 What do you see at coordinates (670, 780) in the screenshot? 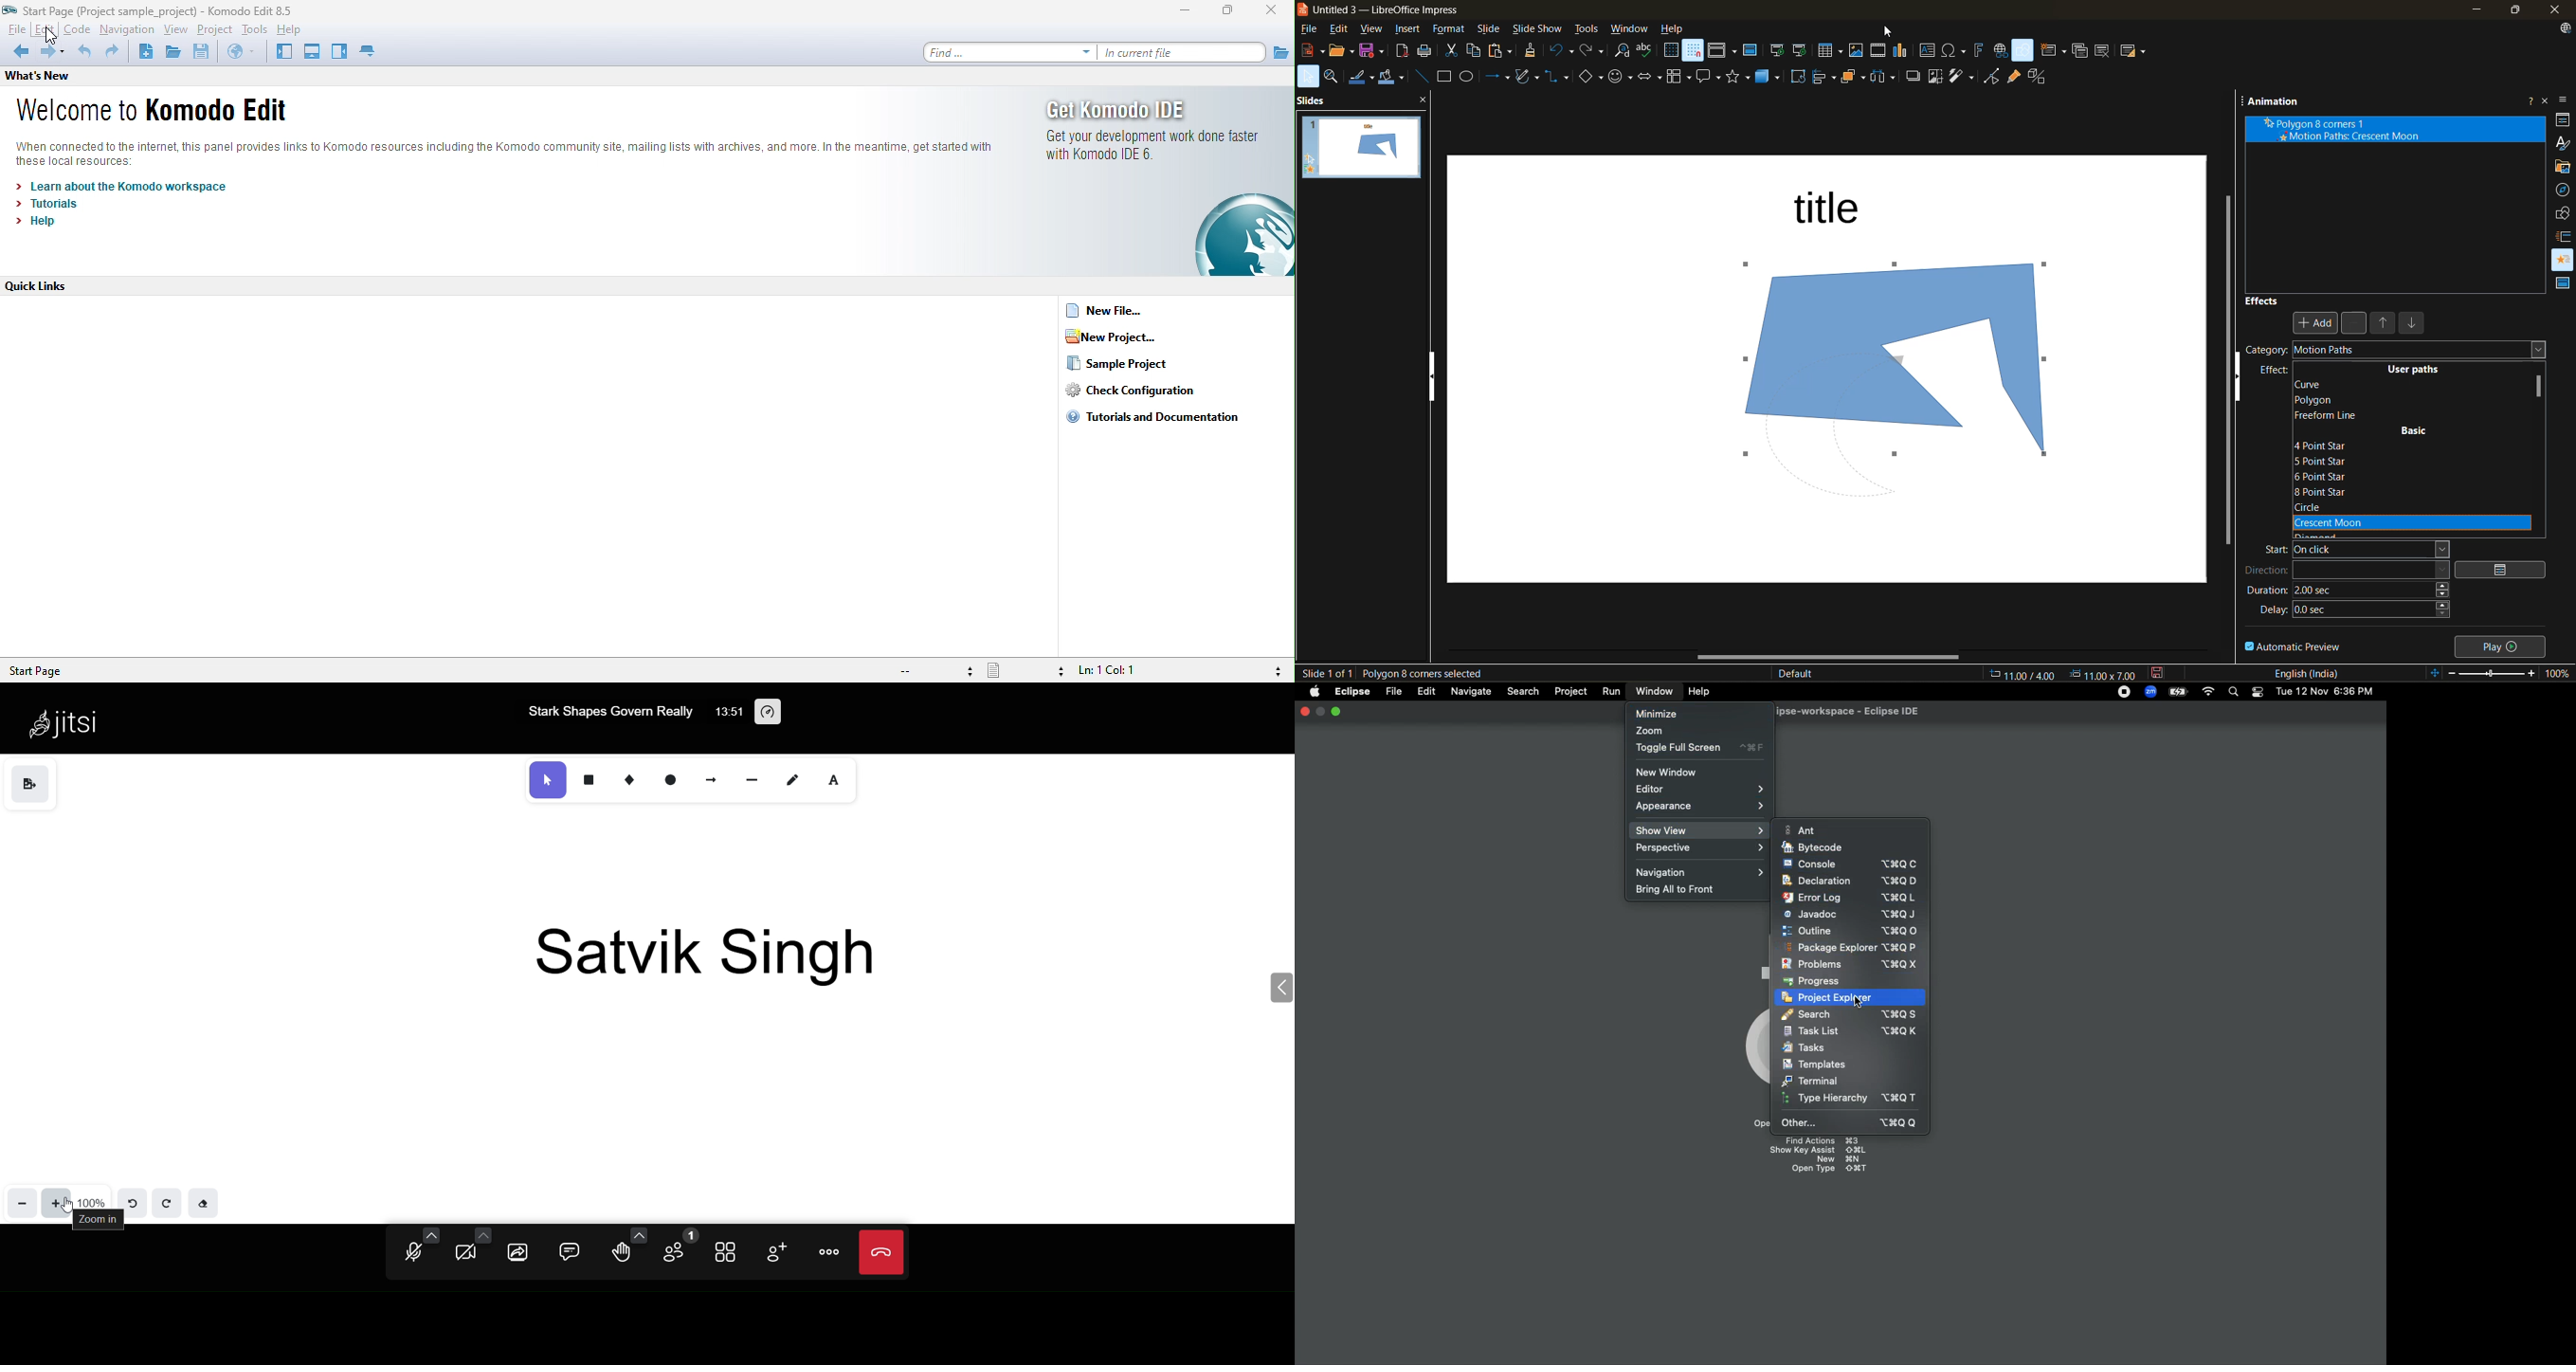
I see `ellipse` at bounding box center [670, 780].